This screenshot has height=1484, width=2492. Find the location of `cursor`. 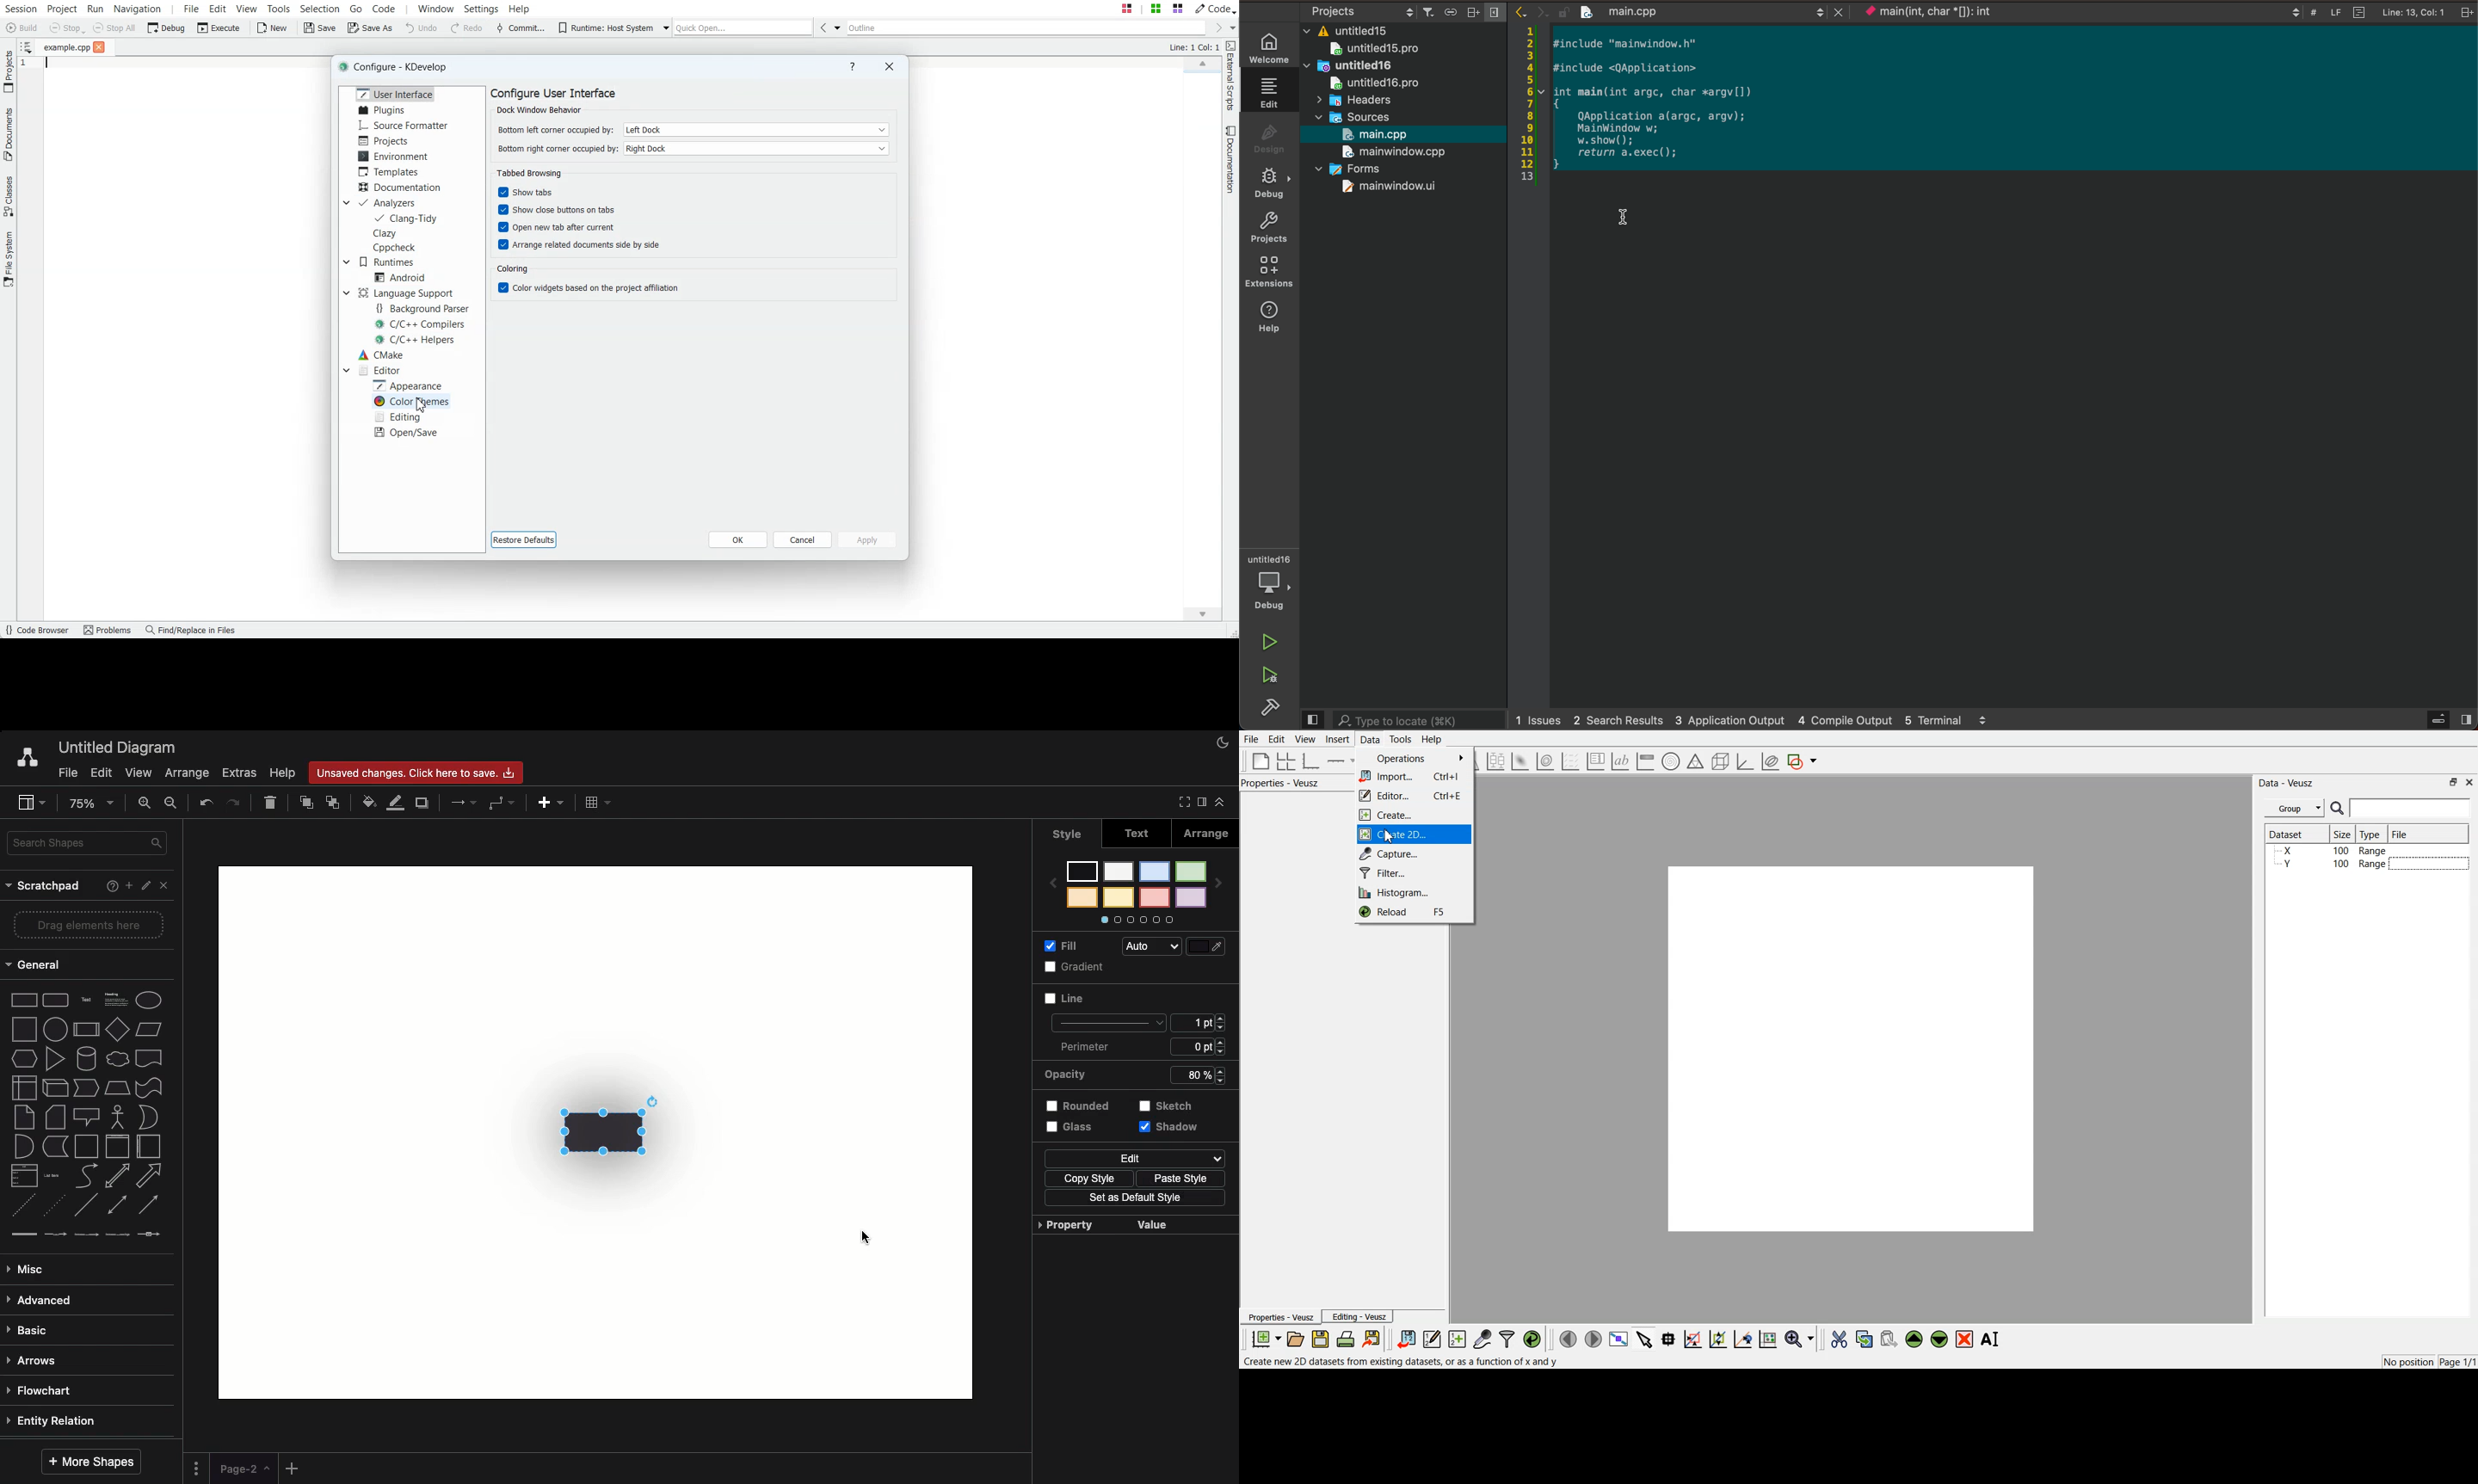

cursor is located at coordinates (1620, 212).